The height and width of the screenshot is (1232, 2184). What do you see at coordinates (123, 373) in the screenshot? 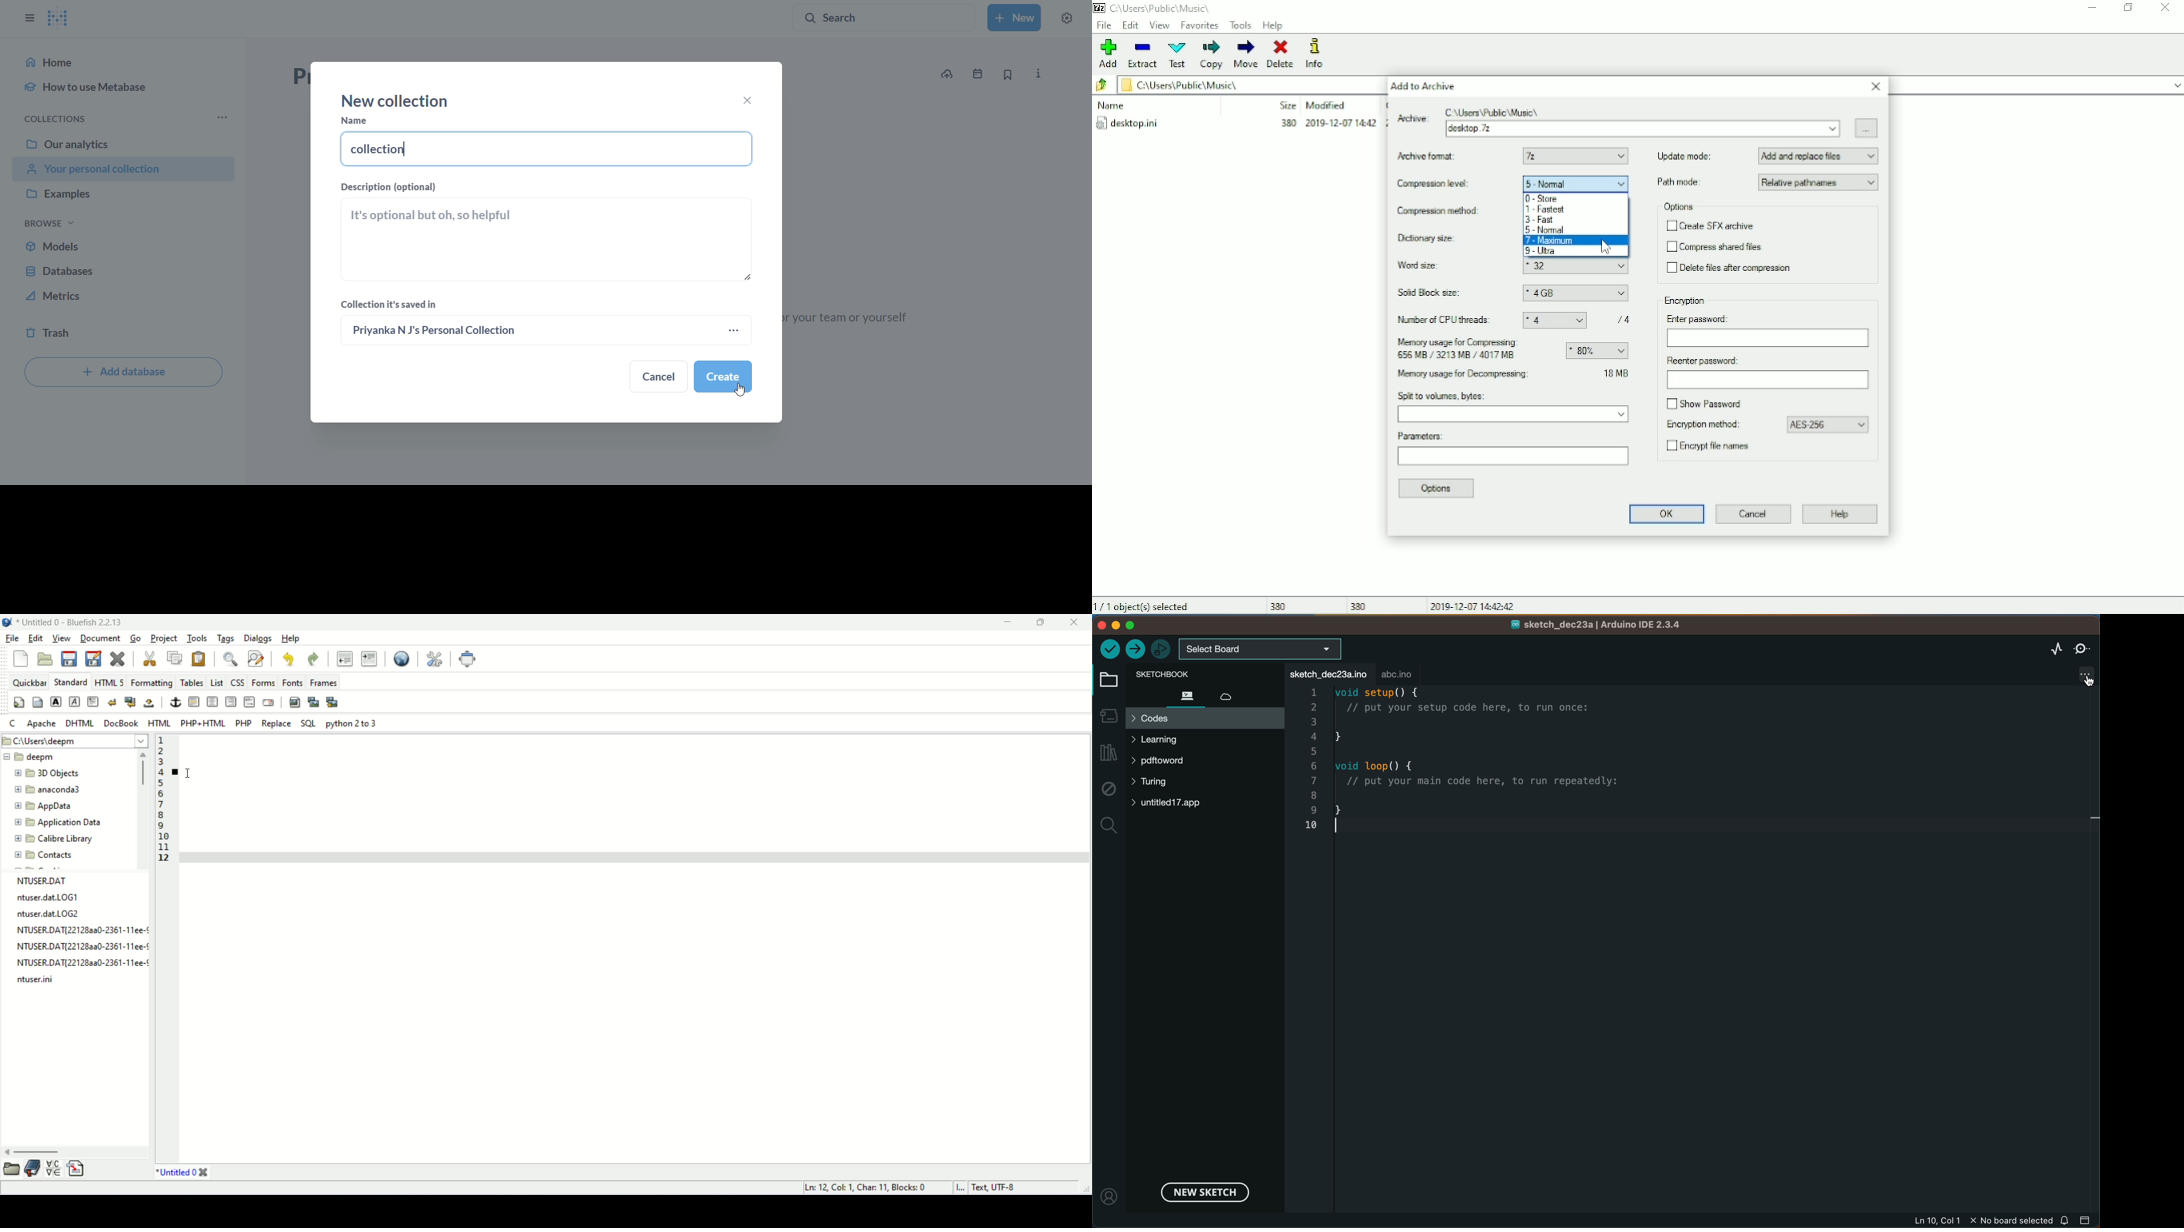
I see `add database` at bounding box center [123, 373].